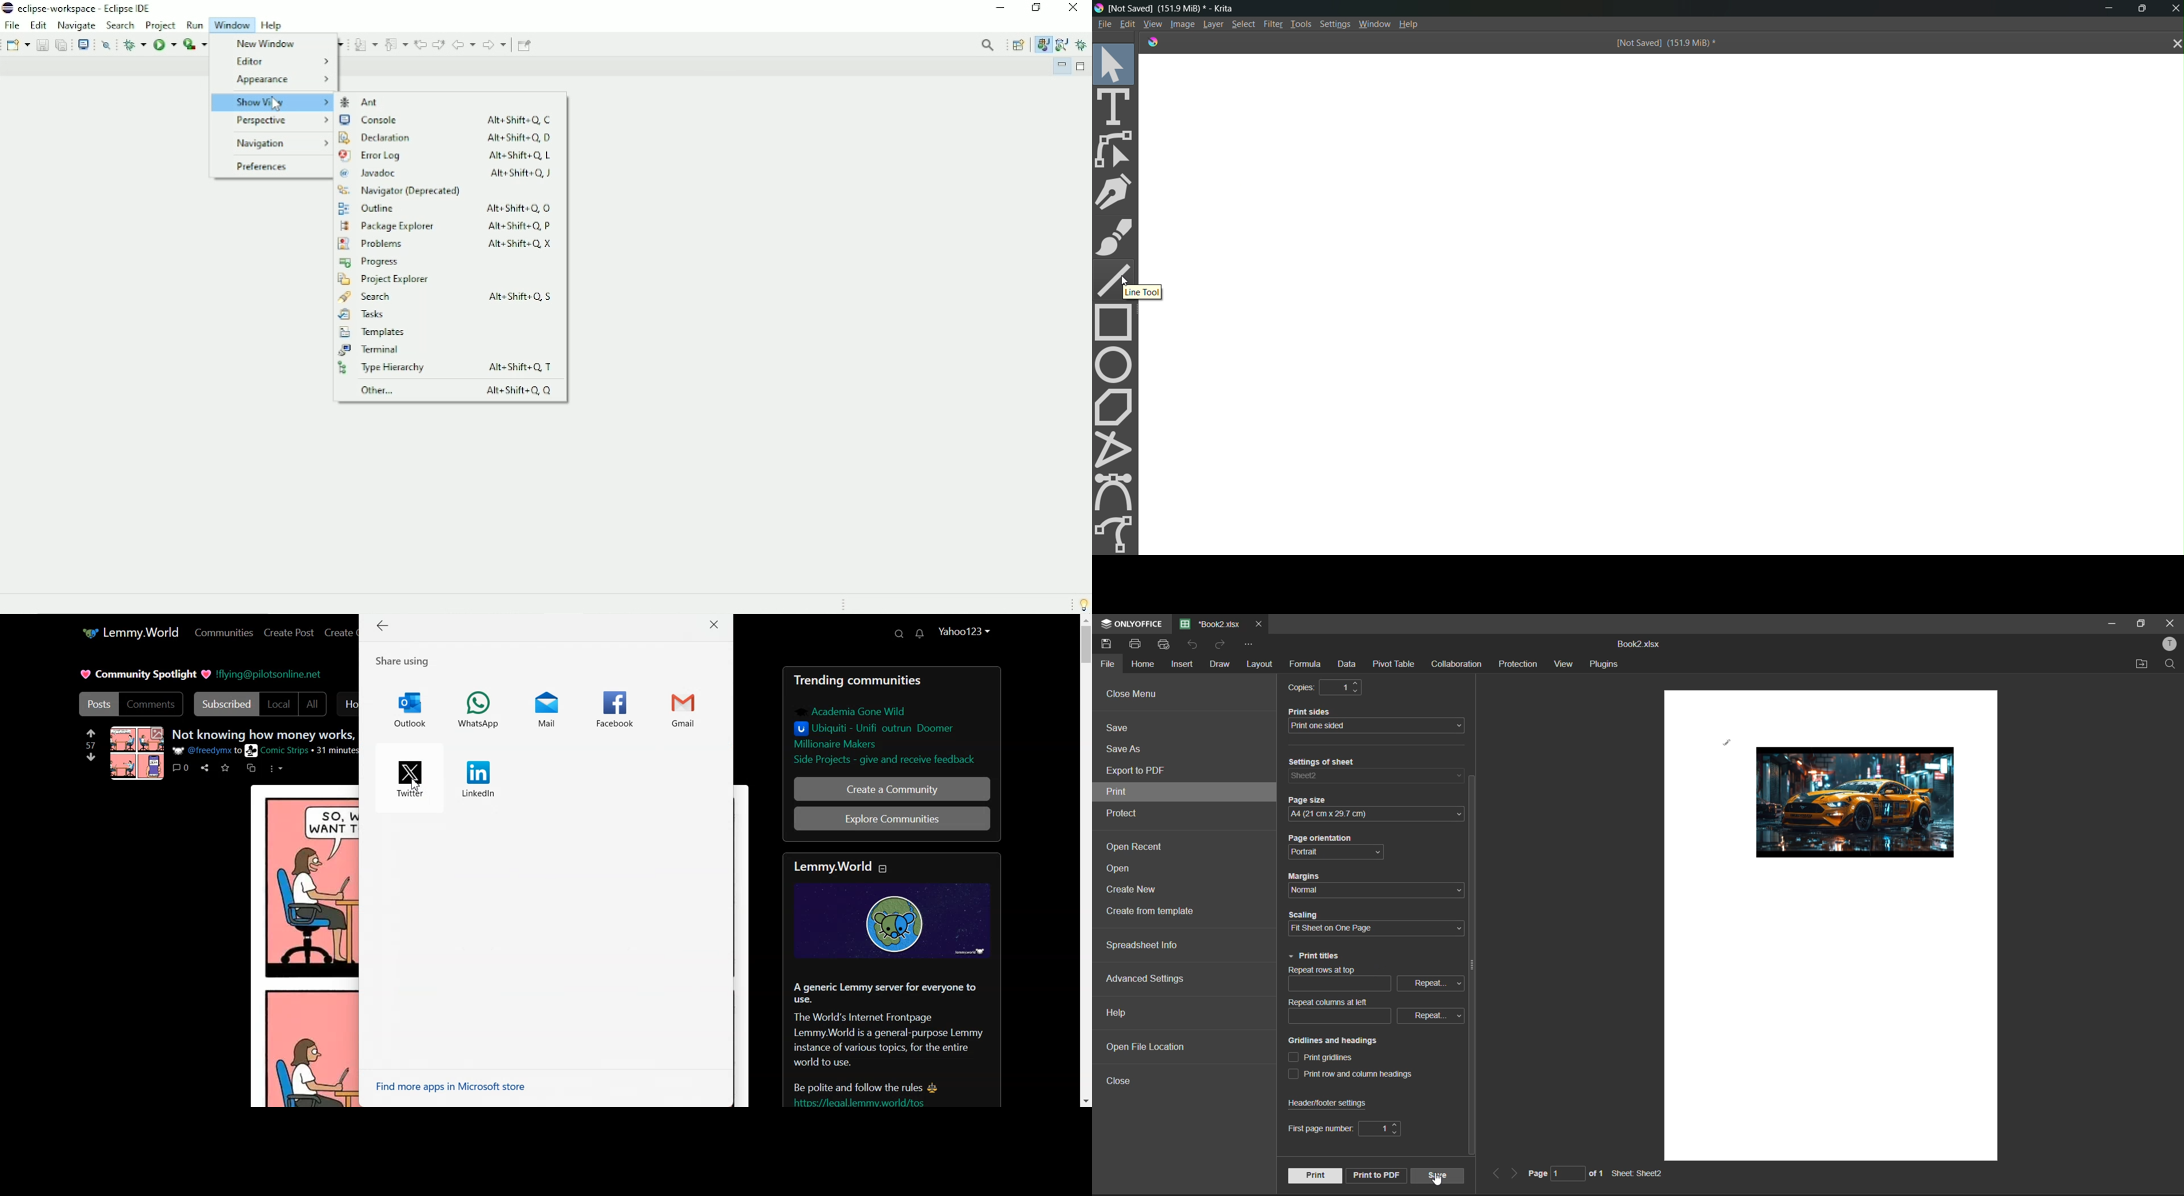 The width and height of the screenshot is (2184, 1204). I want to click on Forward, so click(495, 46).